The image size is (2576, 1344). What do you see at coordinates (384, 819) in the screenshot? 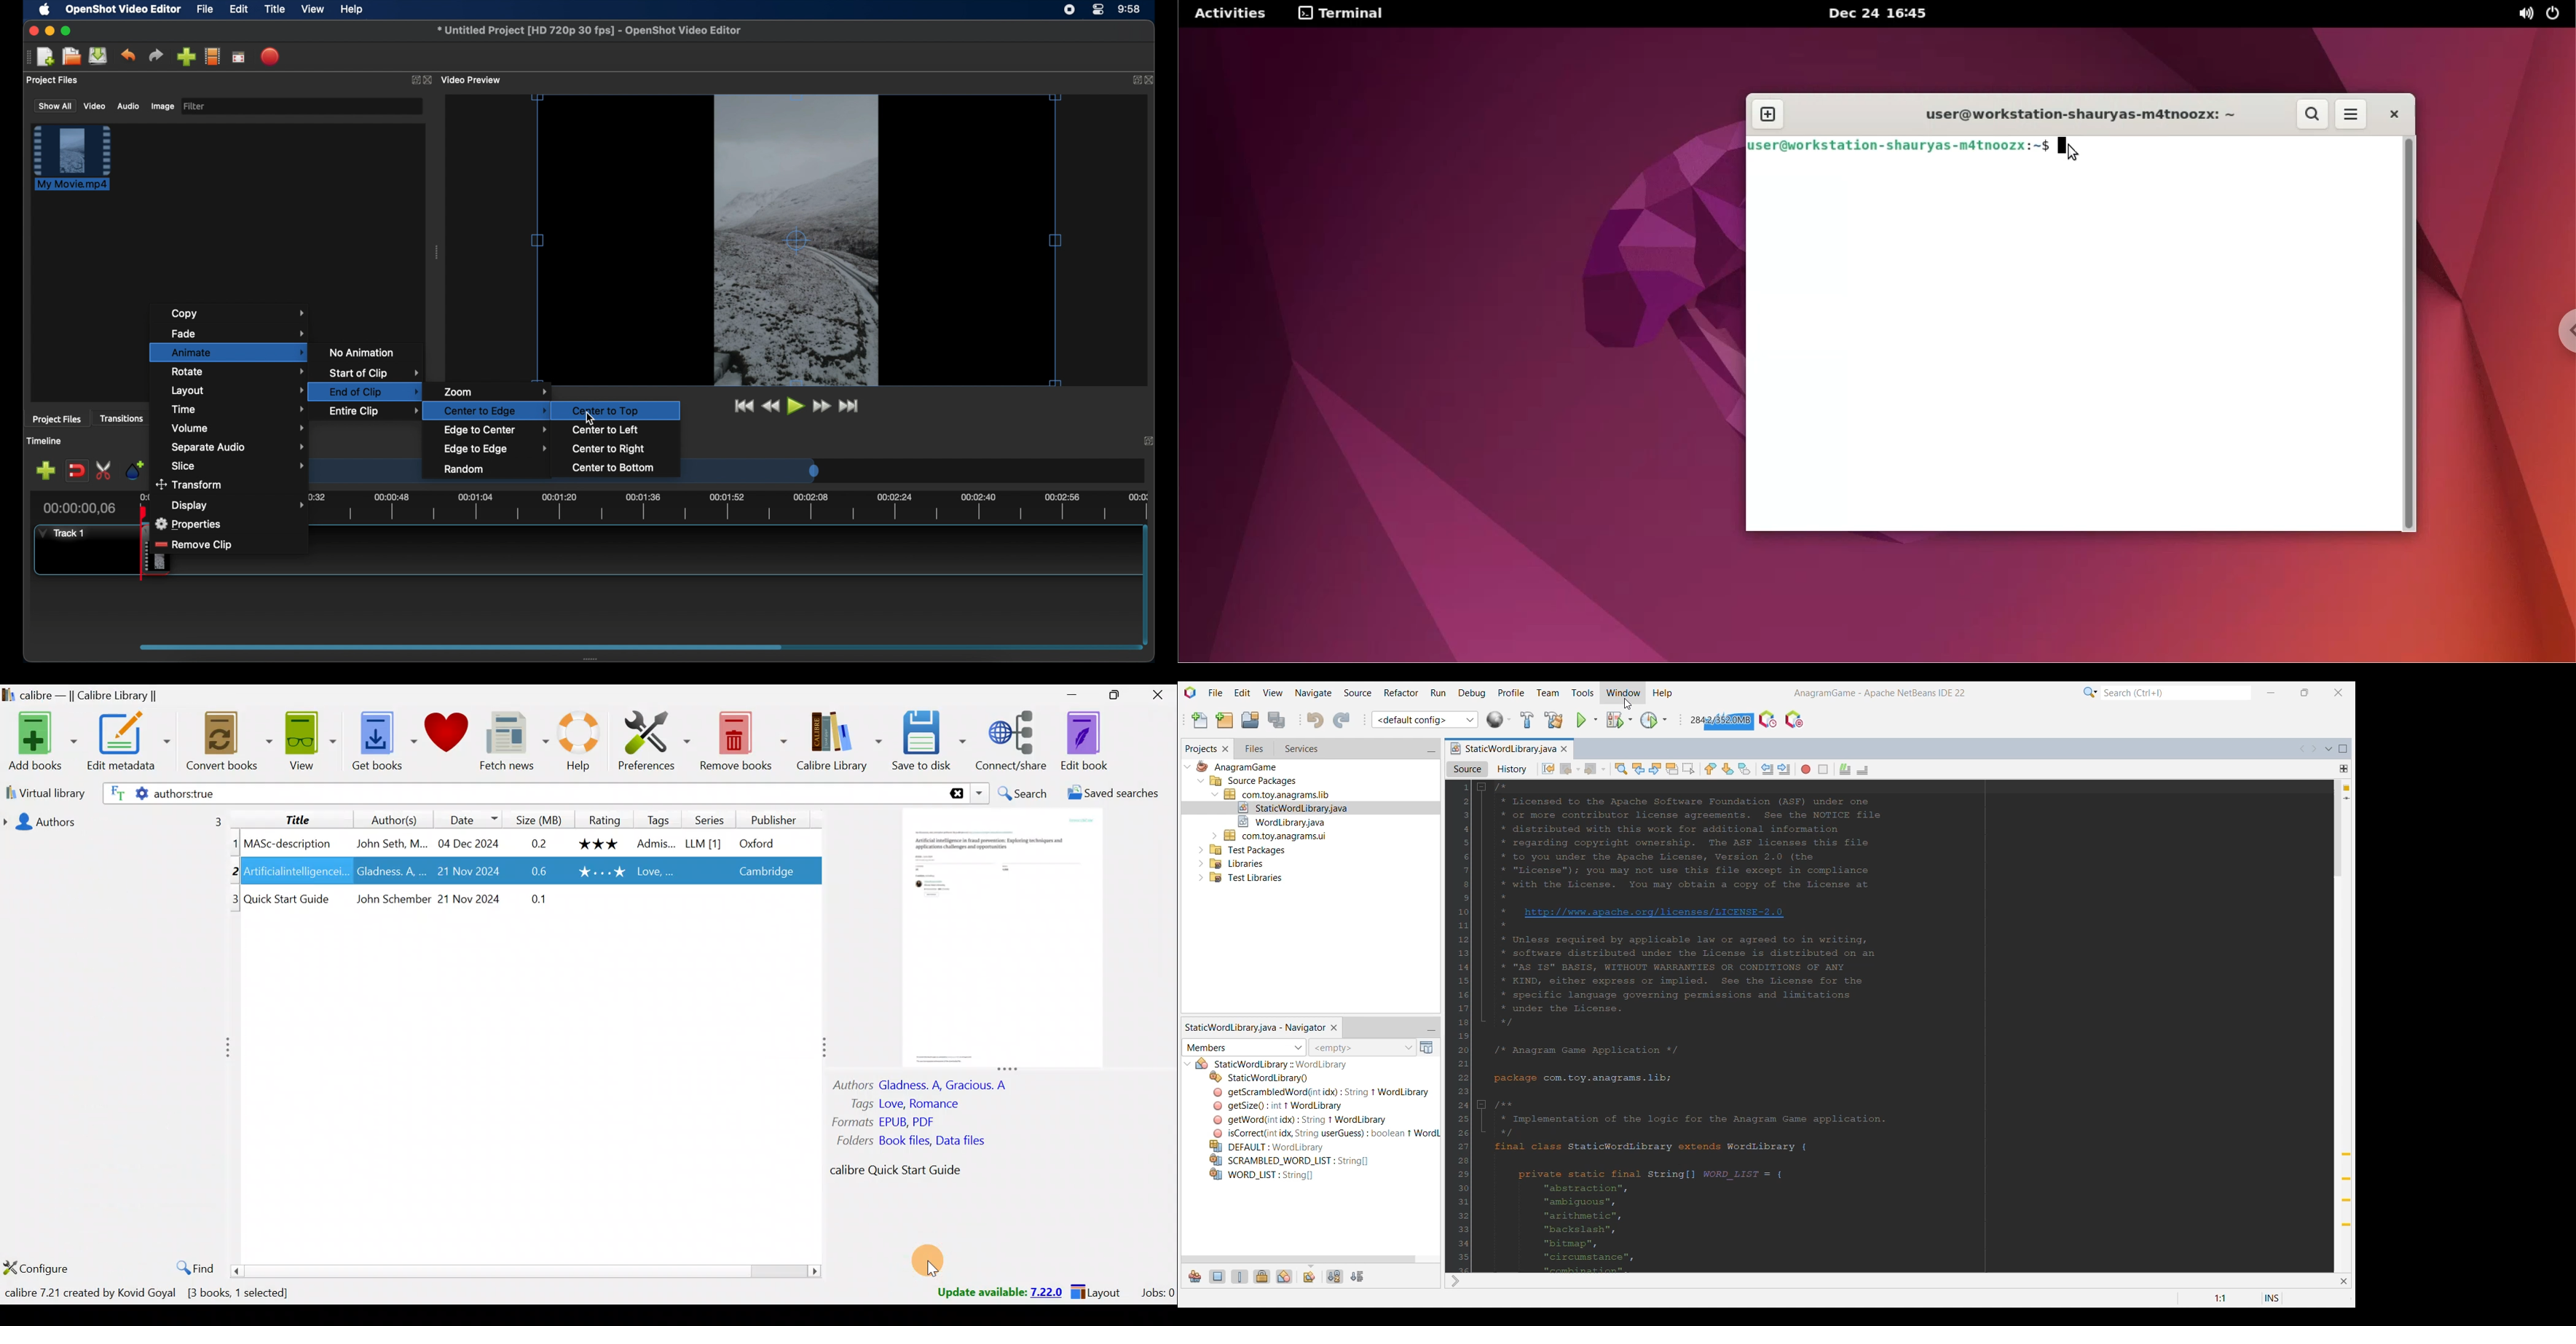
I see `Authors` at bounding box center [384, 819].